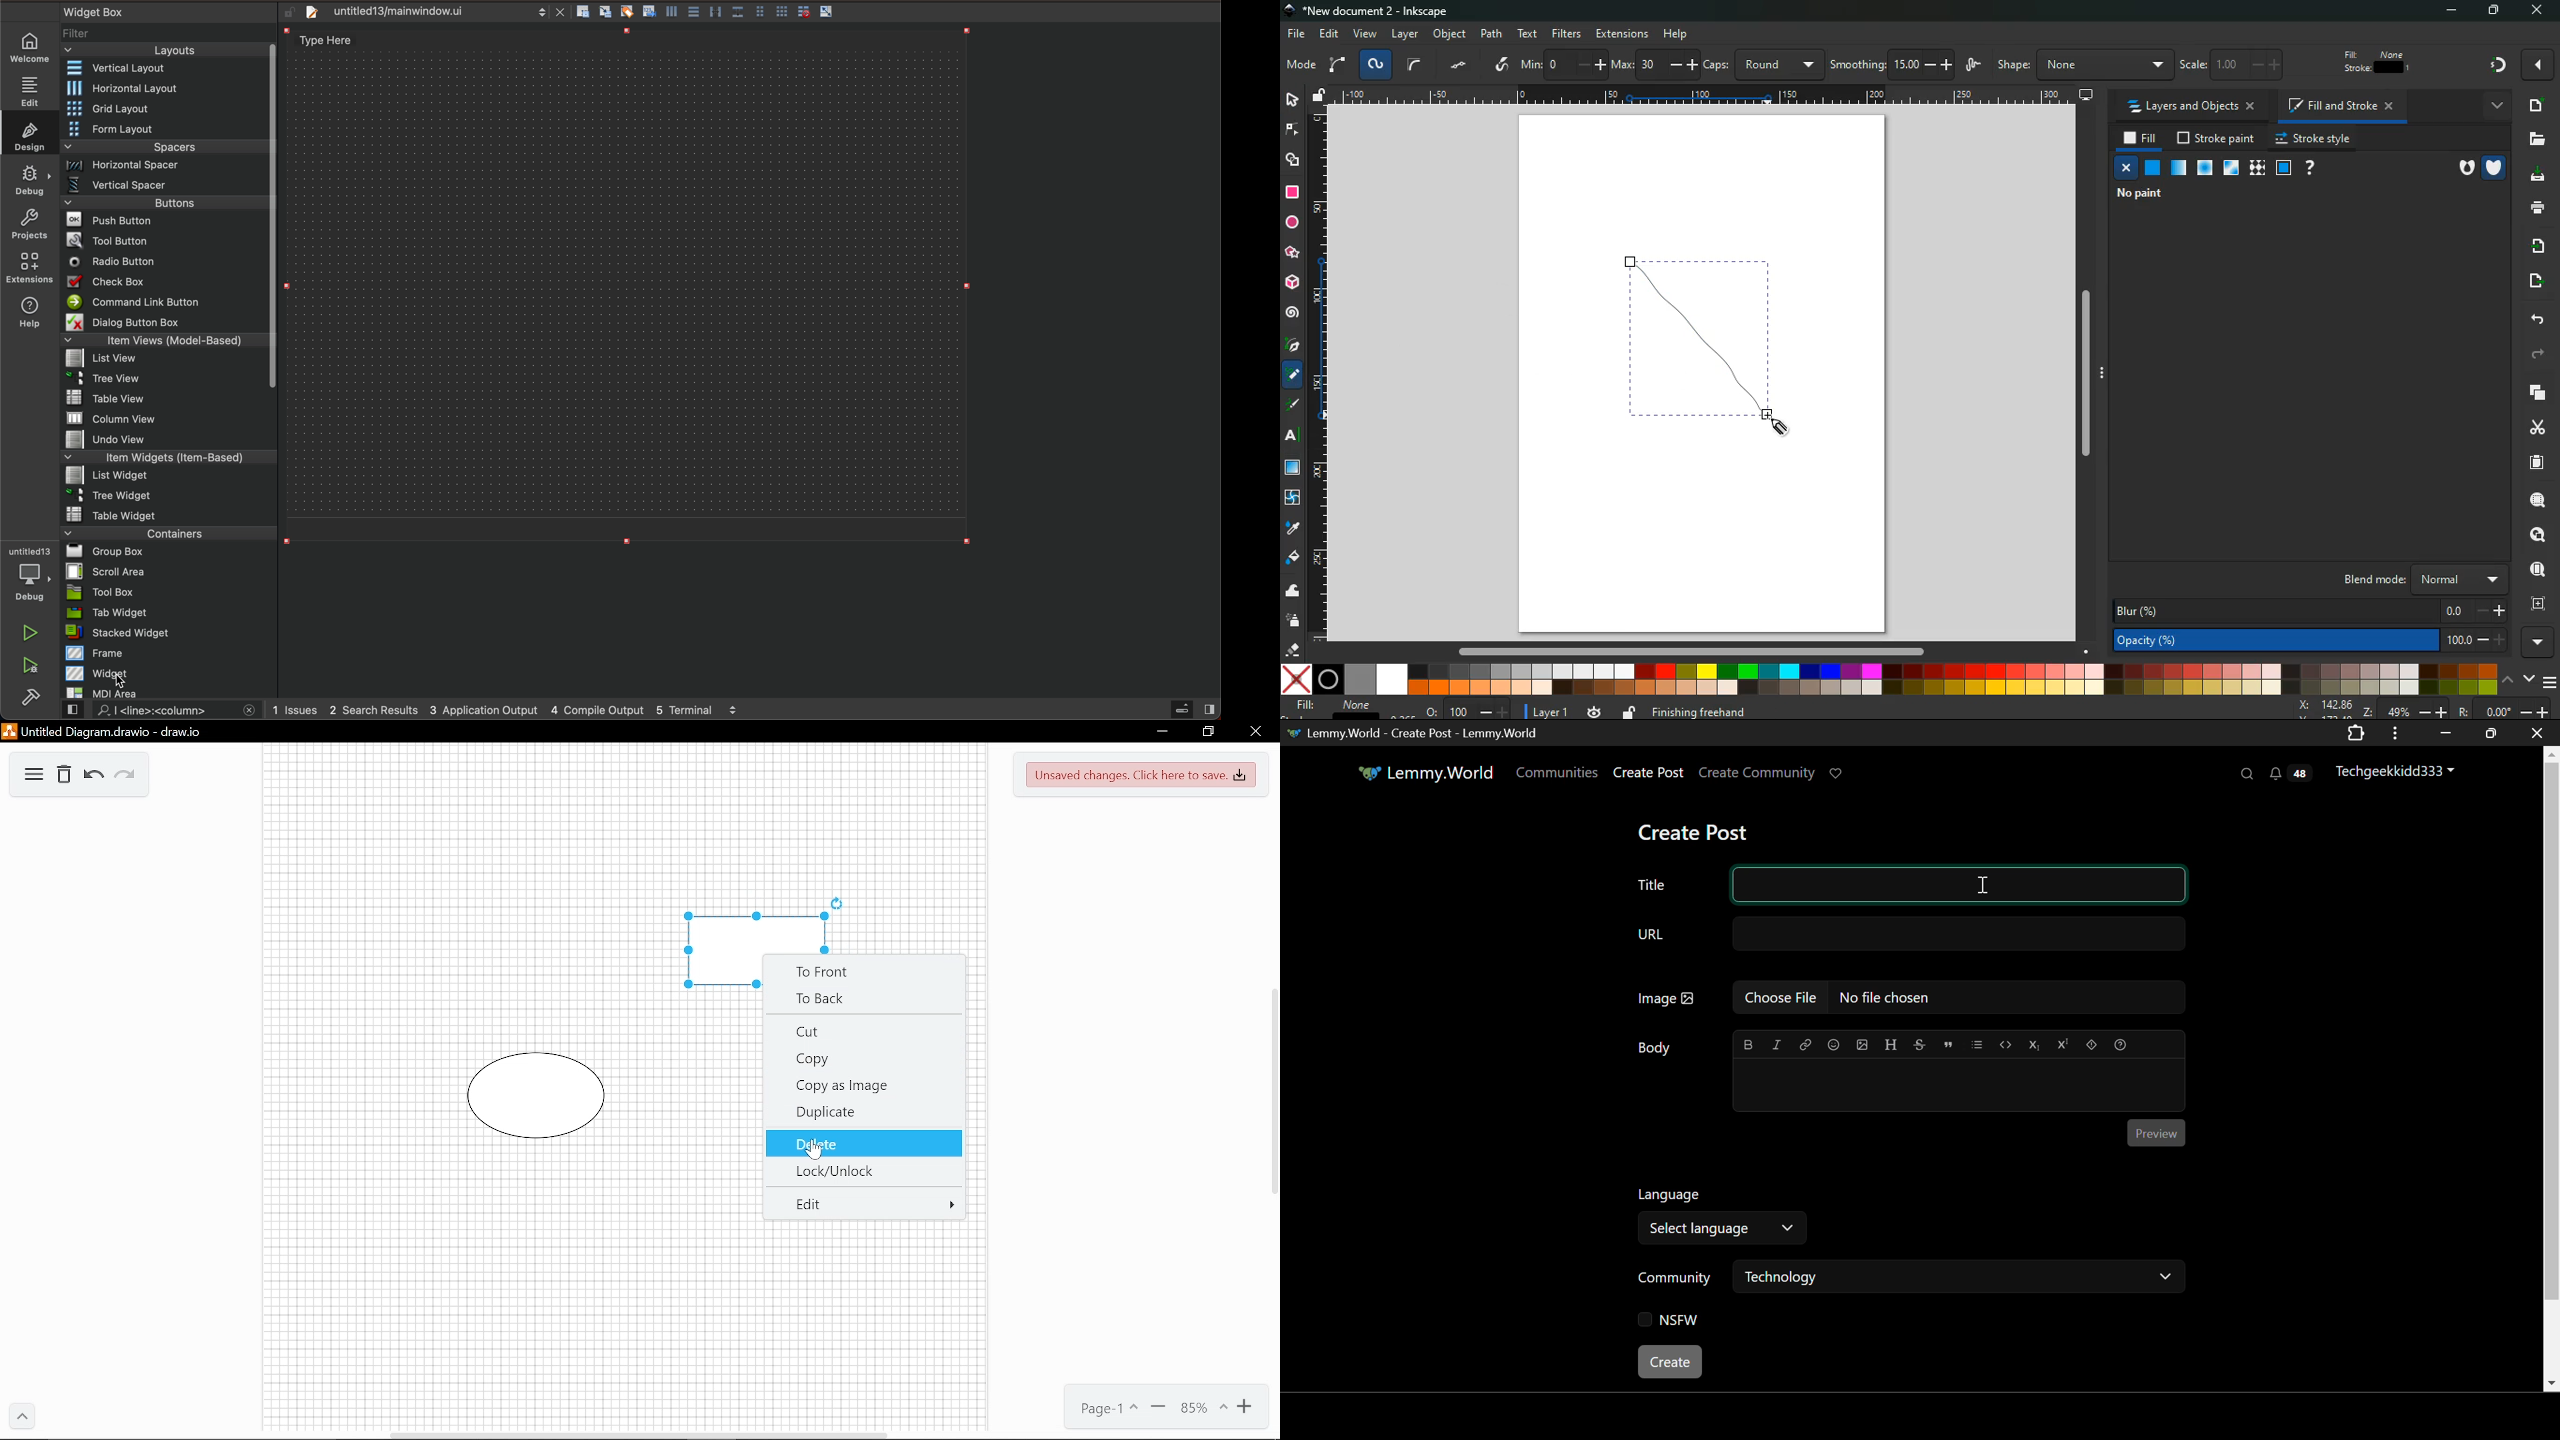 This screenshot has width=2576, height=1456. What do you see at coordinates (1698, 337) in the screenshot?
I see `Freehand Line Drawn` at bounding box center [1698, 337].